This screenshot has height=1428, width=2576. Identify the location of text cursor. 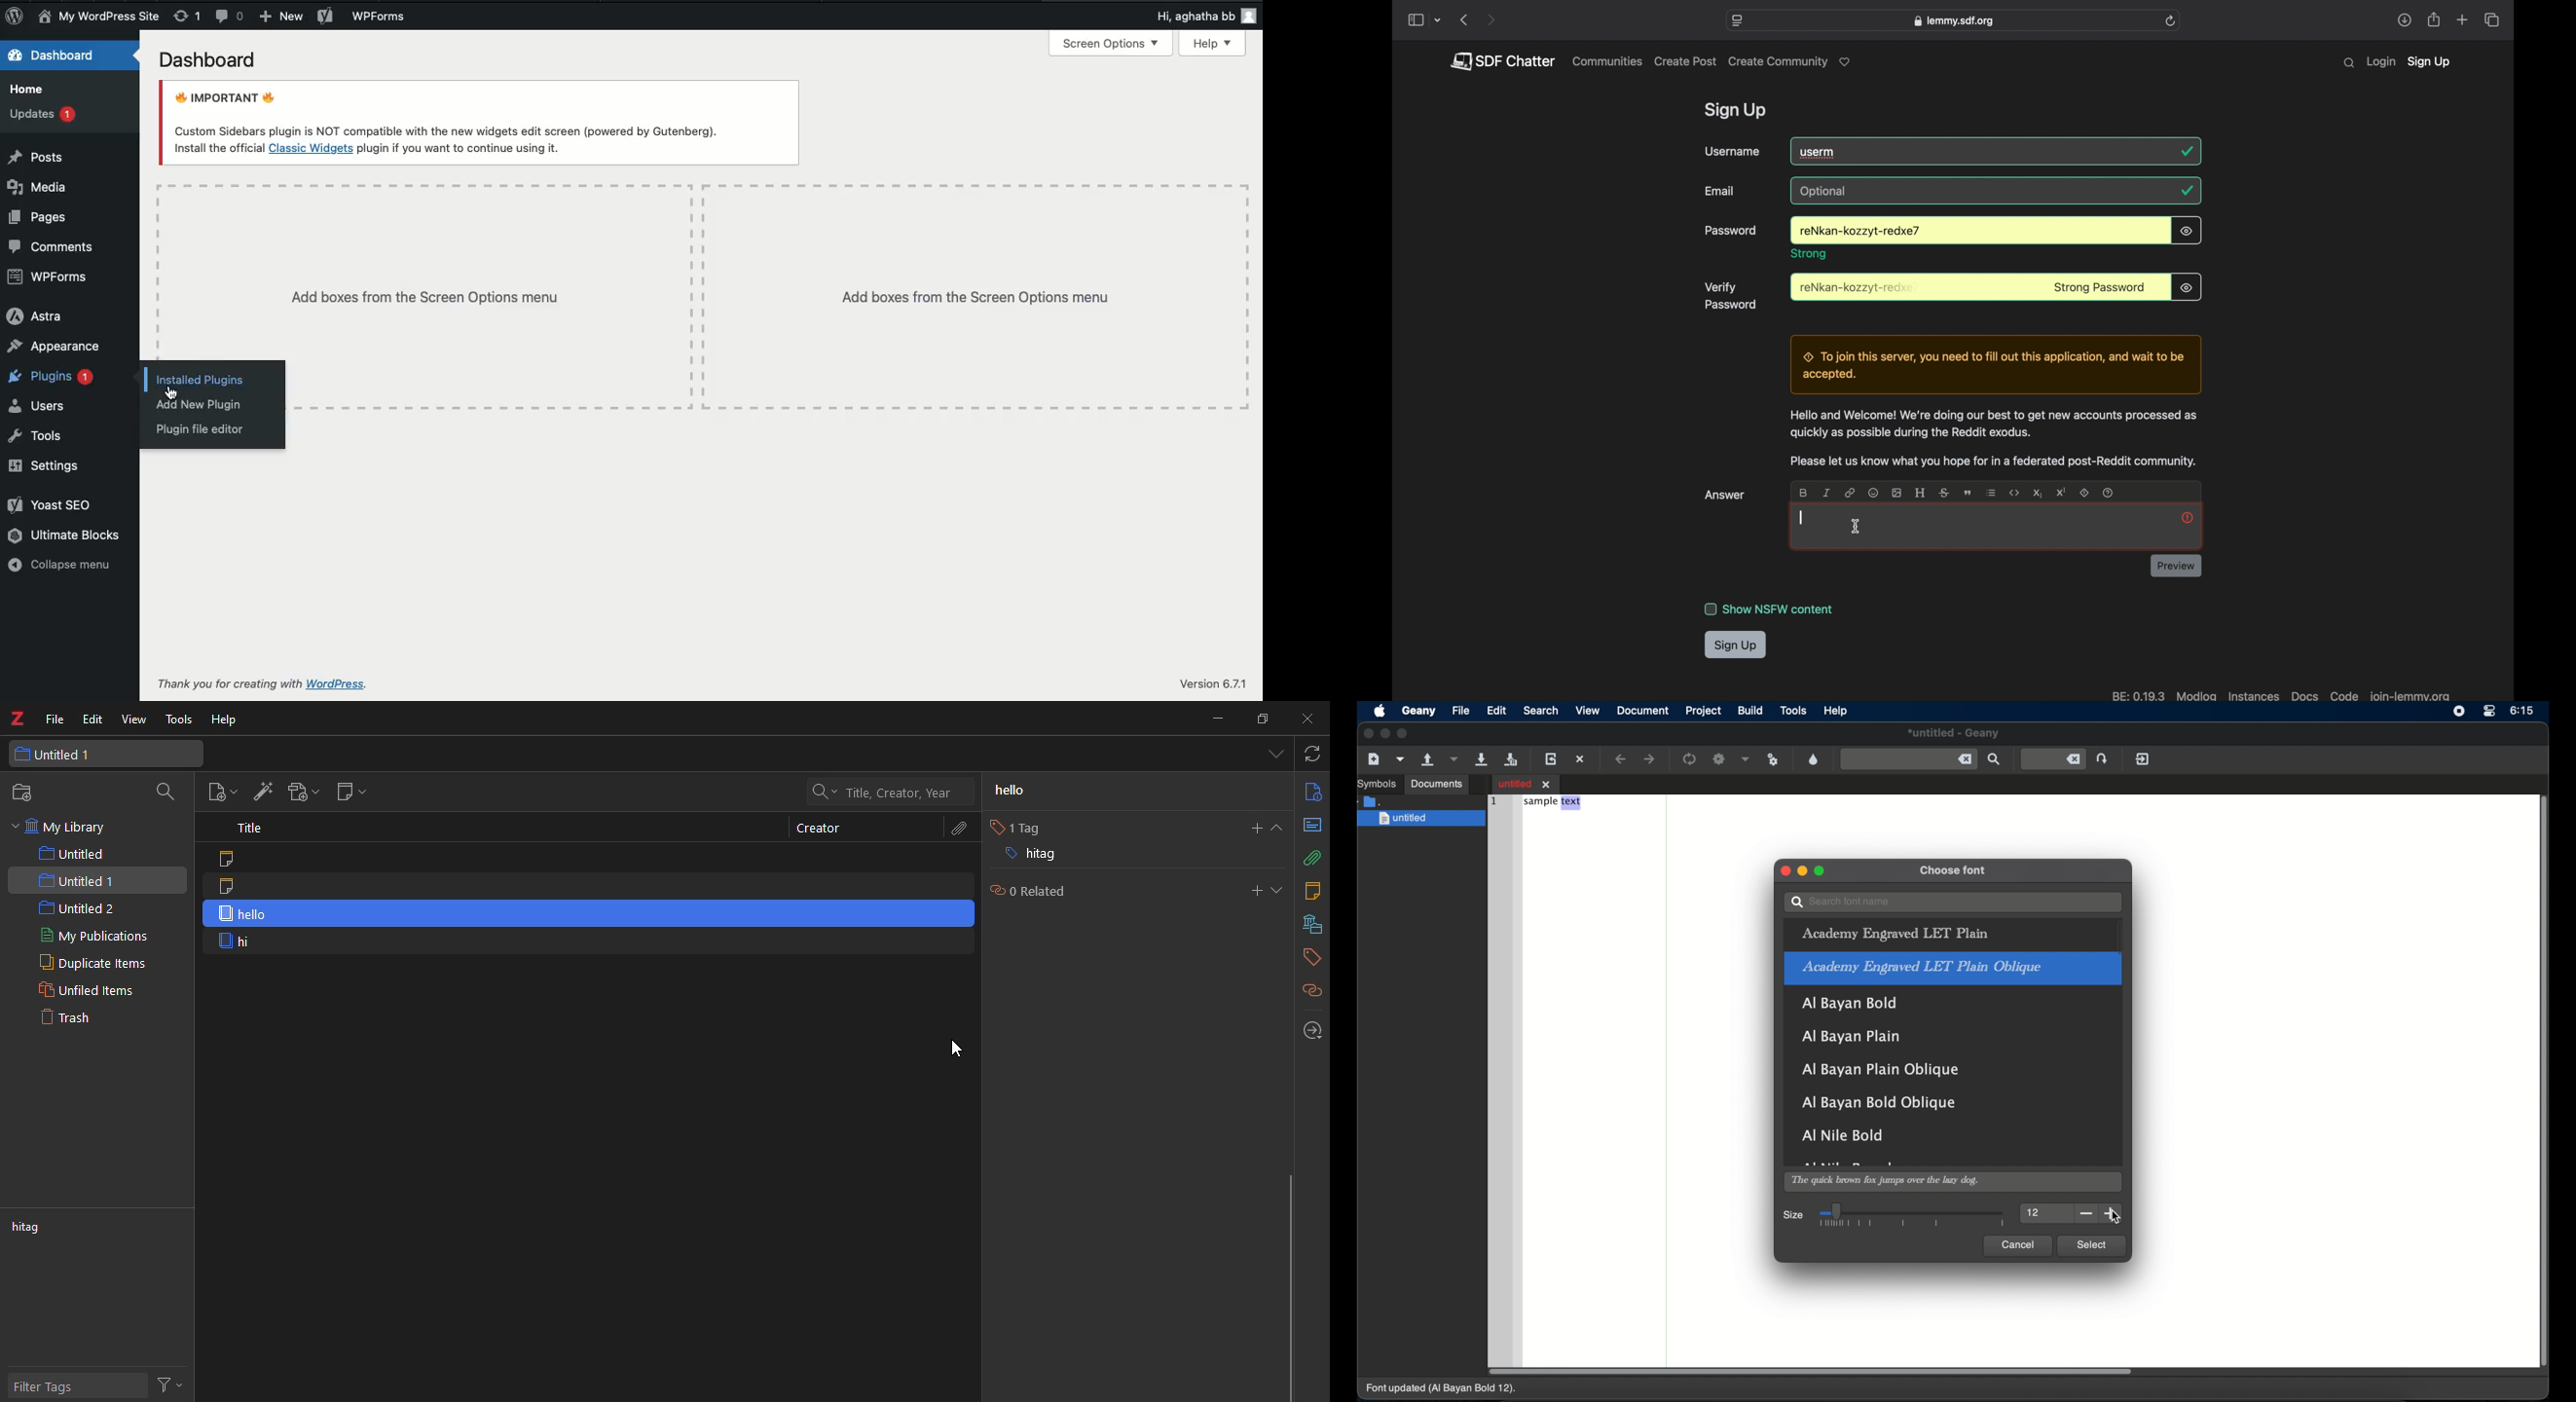
(1802, 519).